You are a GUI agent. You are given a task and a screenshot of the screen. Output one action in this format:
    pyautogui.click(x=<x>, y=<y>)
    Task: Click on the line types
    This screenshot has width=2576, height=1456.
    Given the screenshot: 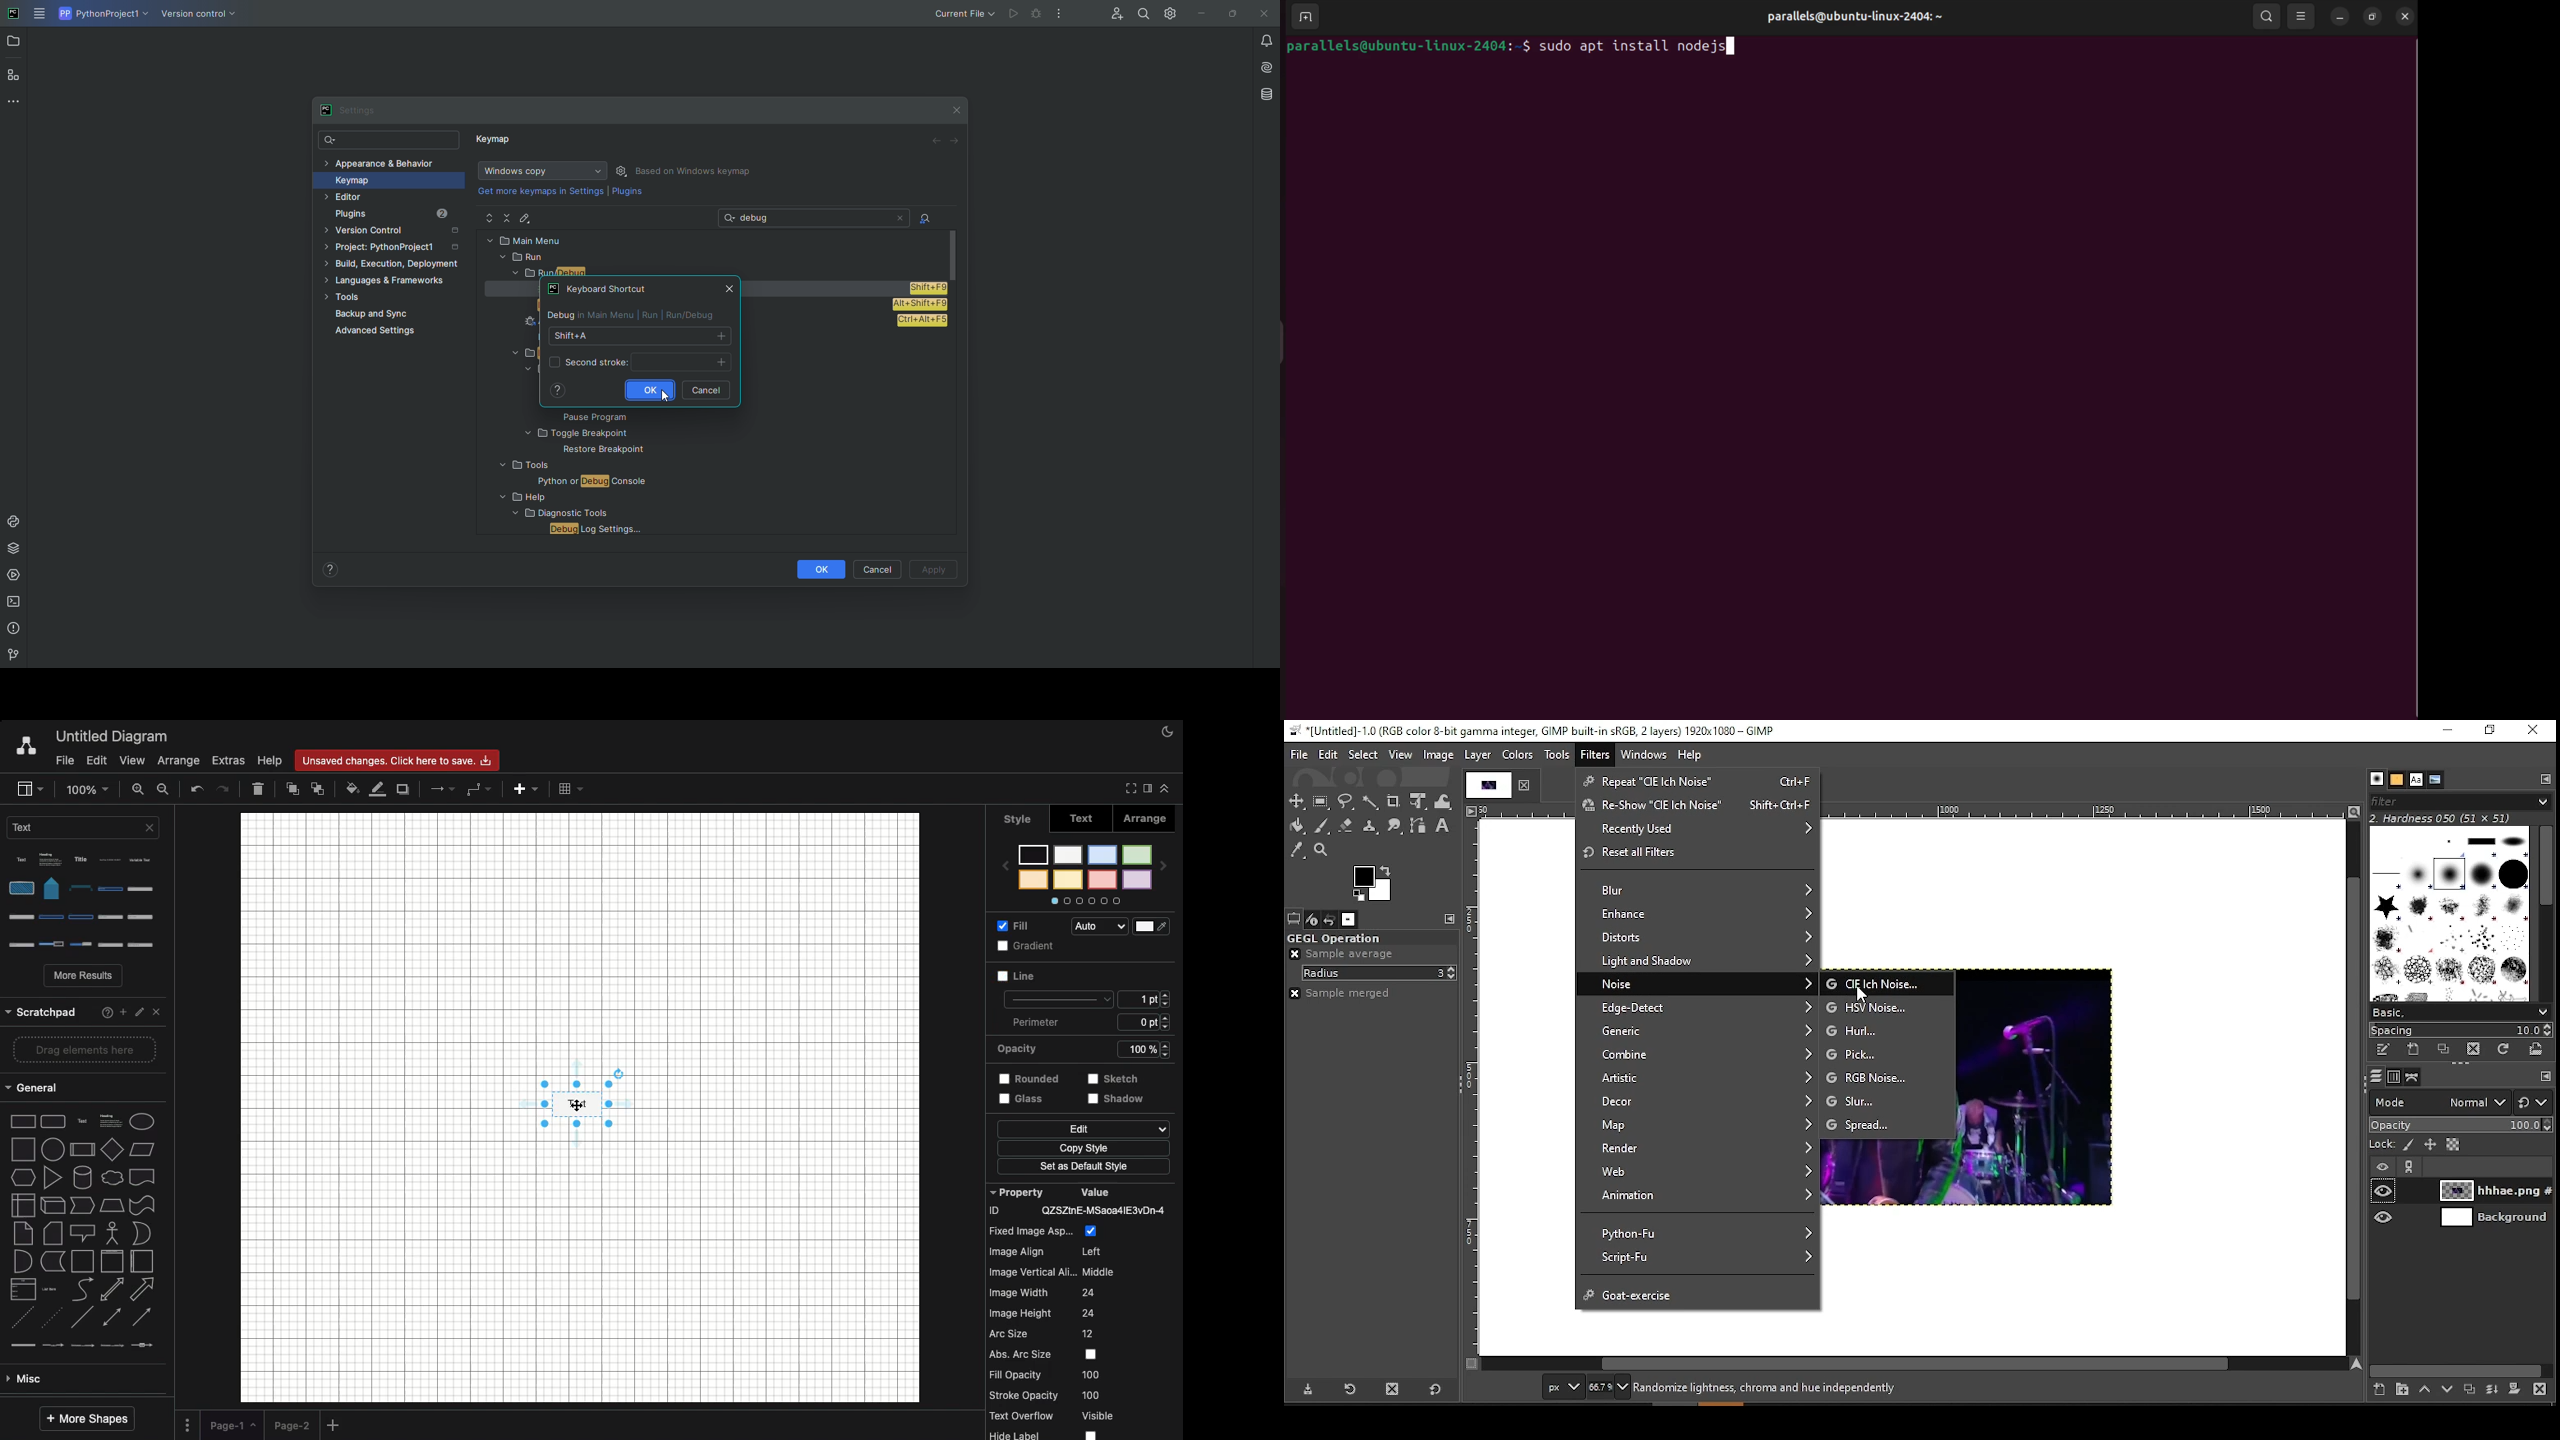 What is the action you would take?
    pyautogui.click(x=88, y=1208)
    